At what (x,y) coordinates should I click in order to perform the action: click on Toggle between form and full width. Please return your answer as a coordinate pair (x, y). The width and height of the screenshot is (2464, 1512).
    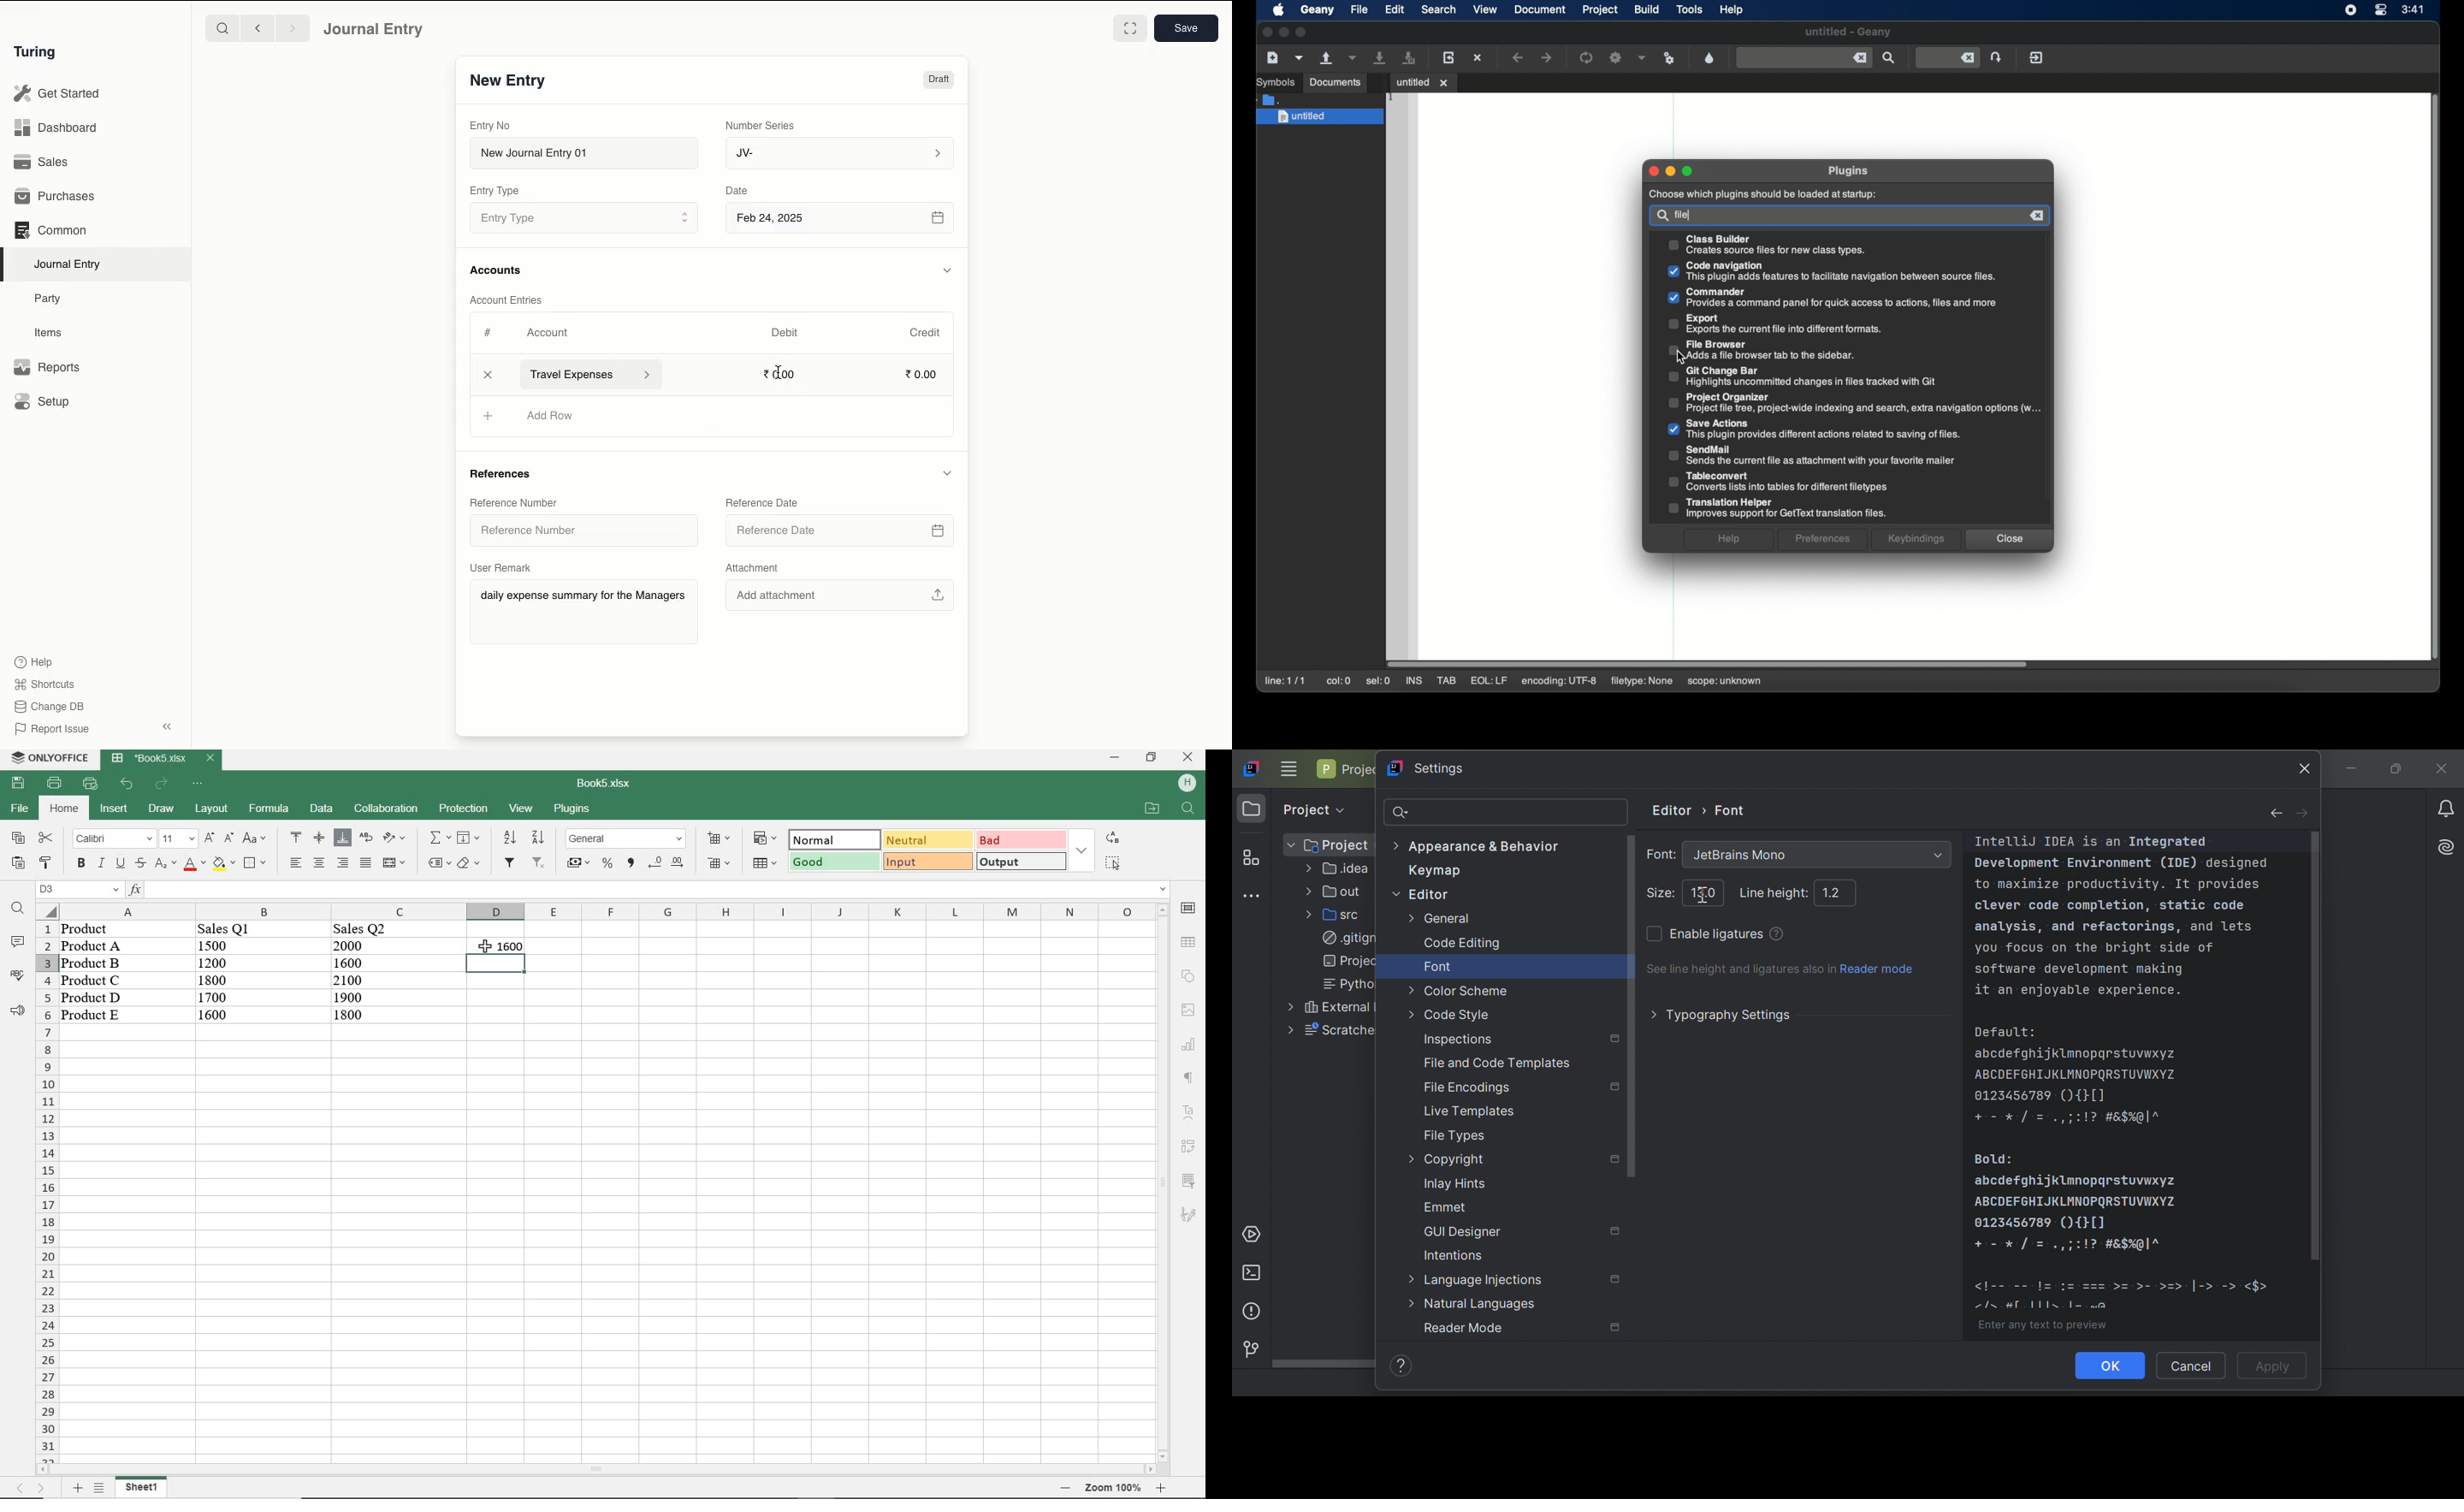
    Looking at the image, I should click on (1130, 28).